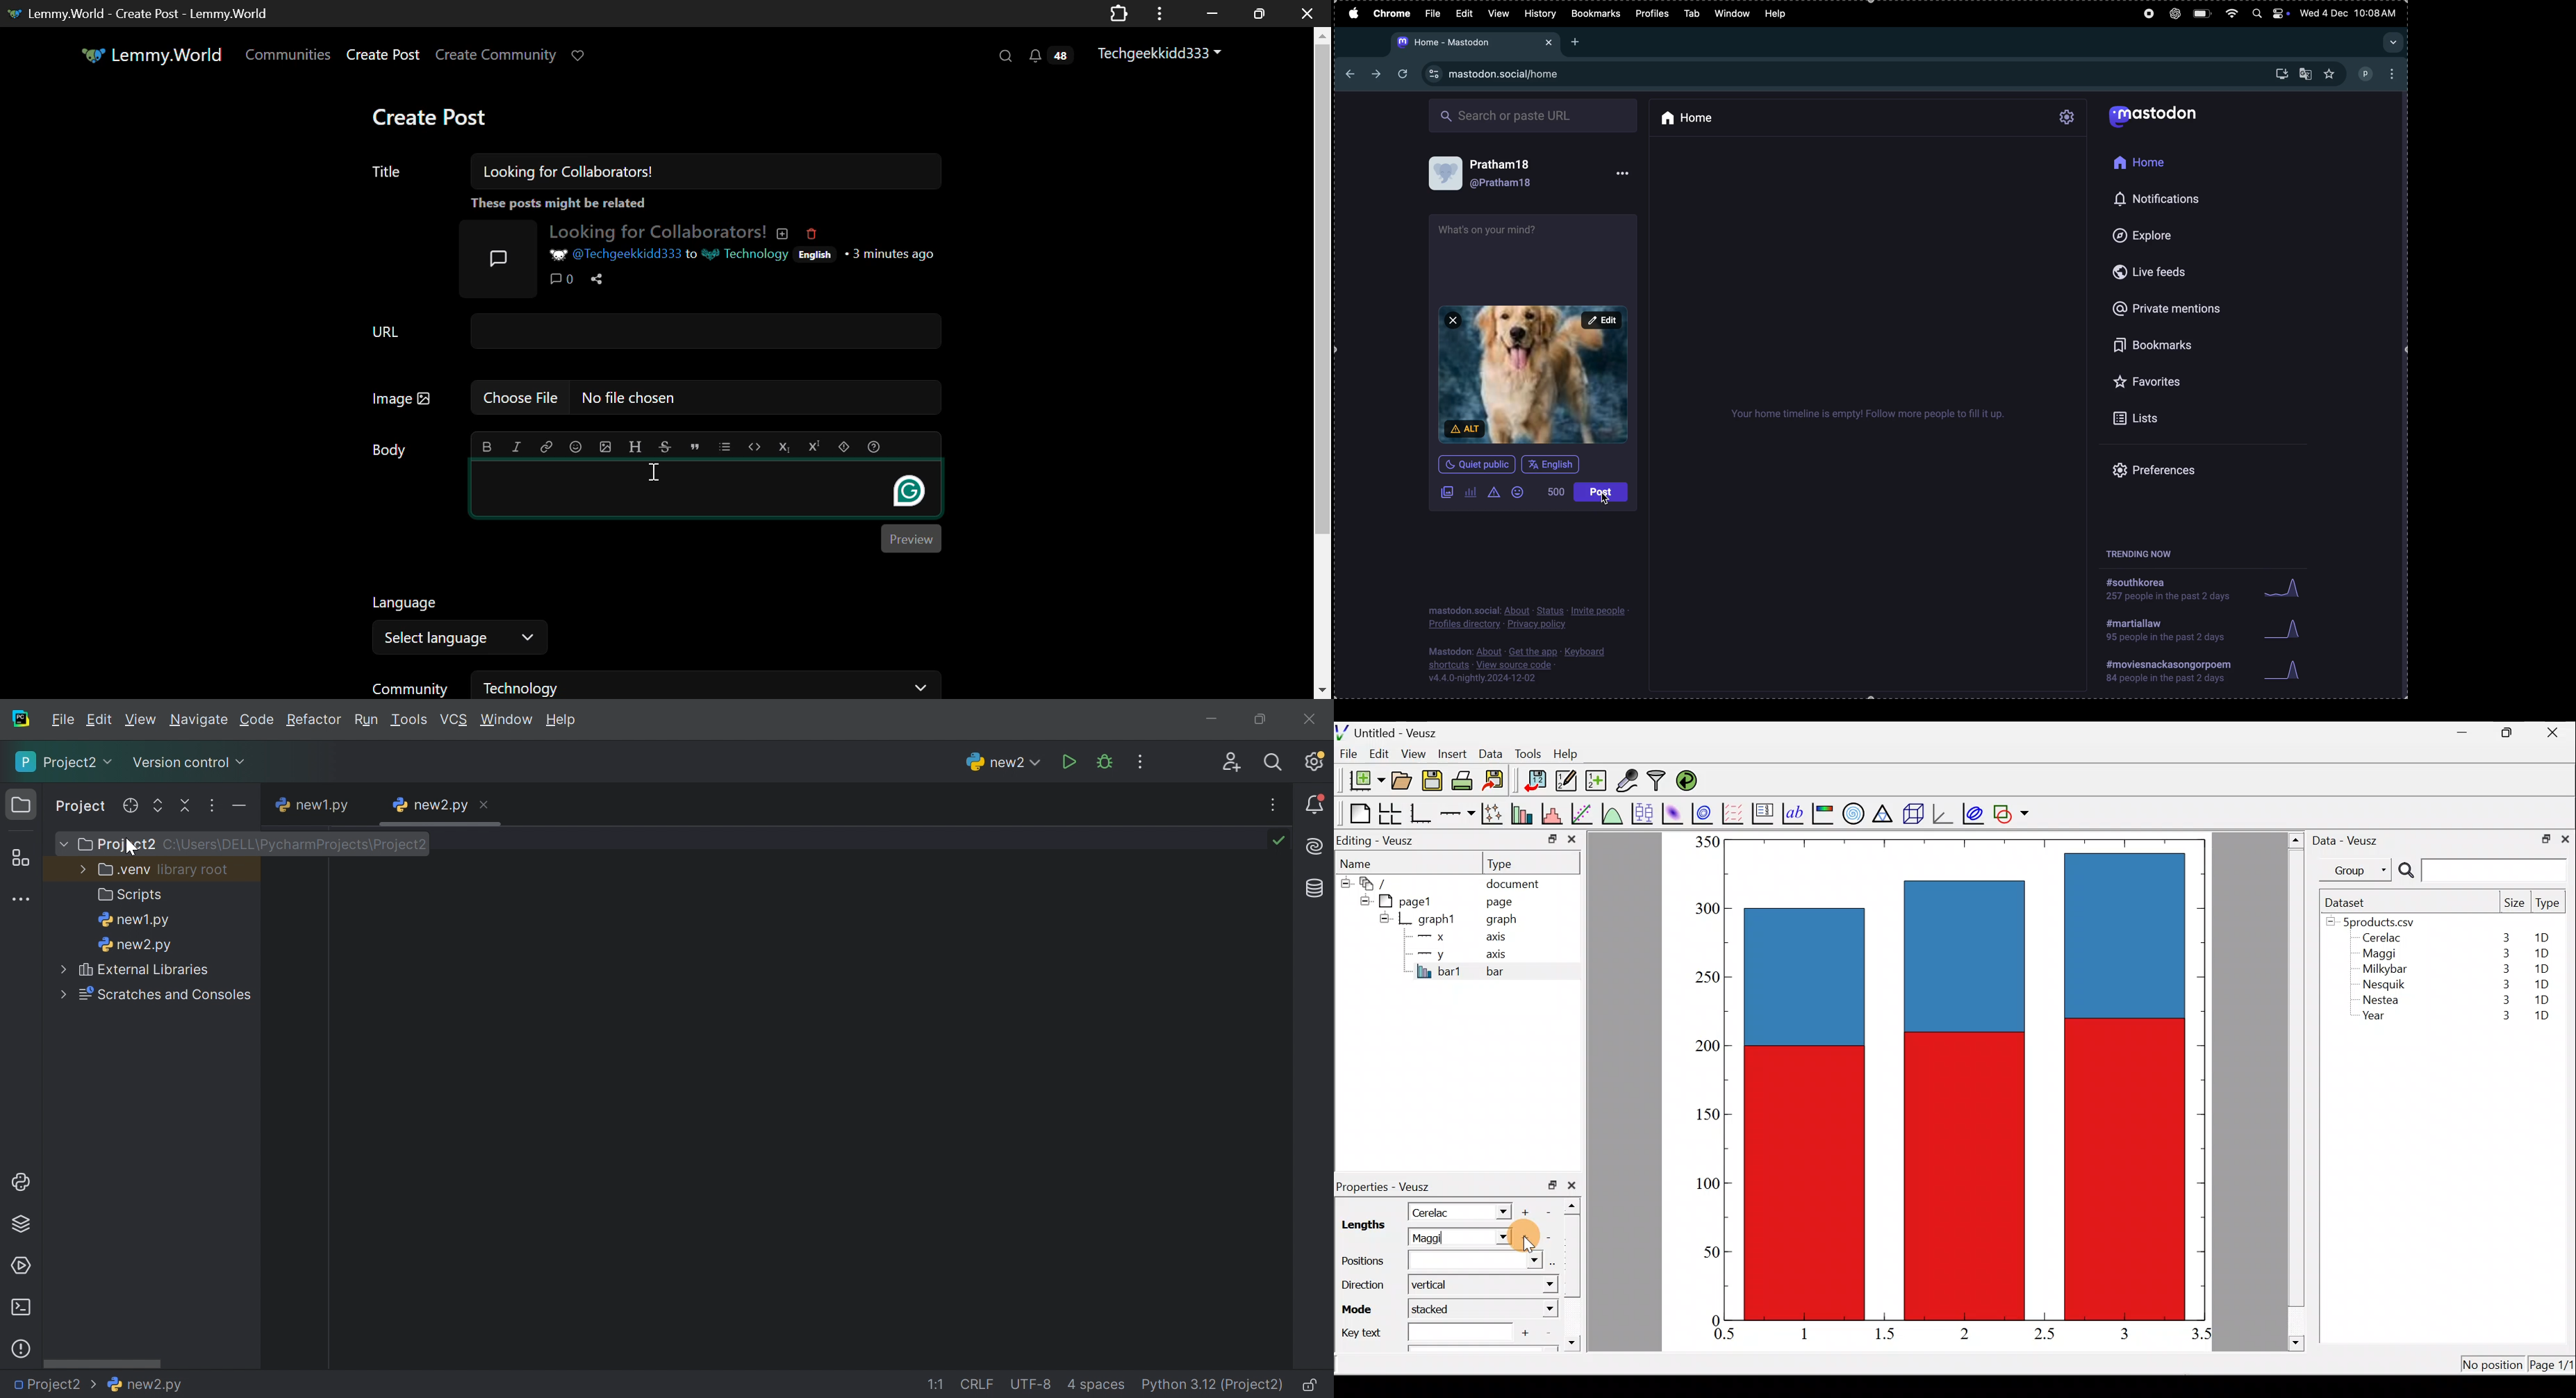 This screenshot has height=1400, width=2576. Describe the element at coordinates (2067, 118) in the screenshot. I see `settings` at that location.